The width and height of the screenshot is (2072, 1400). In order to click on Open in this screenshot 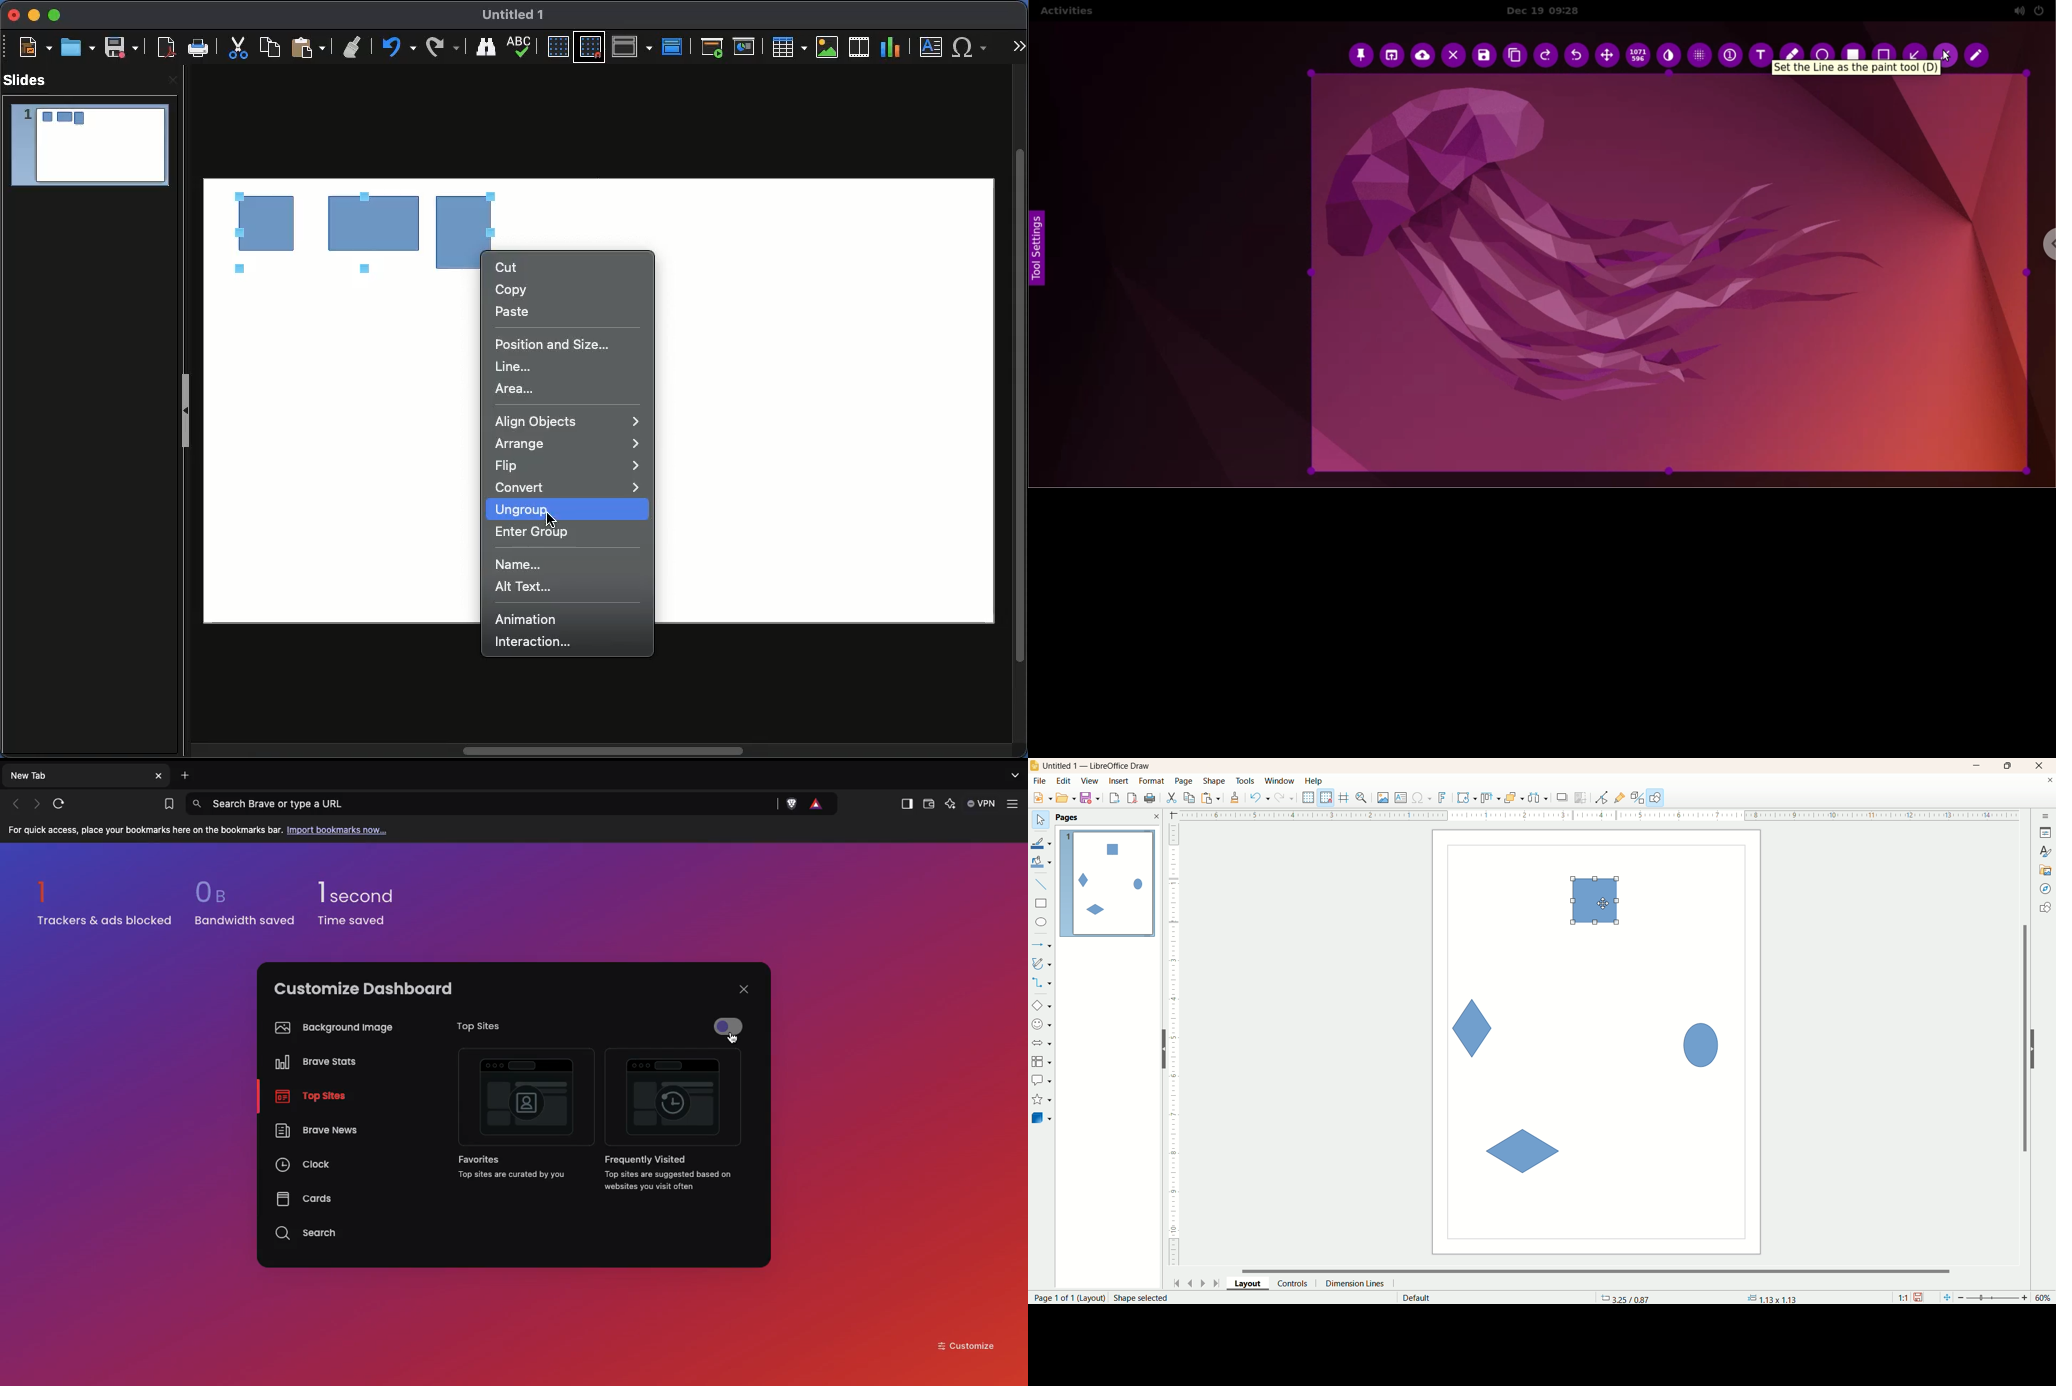, I will do `click(78, 46)`.